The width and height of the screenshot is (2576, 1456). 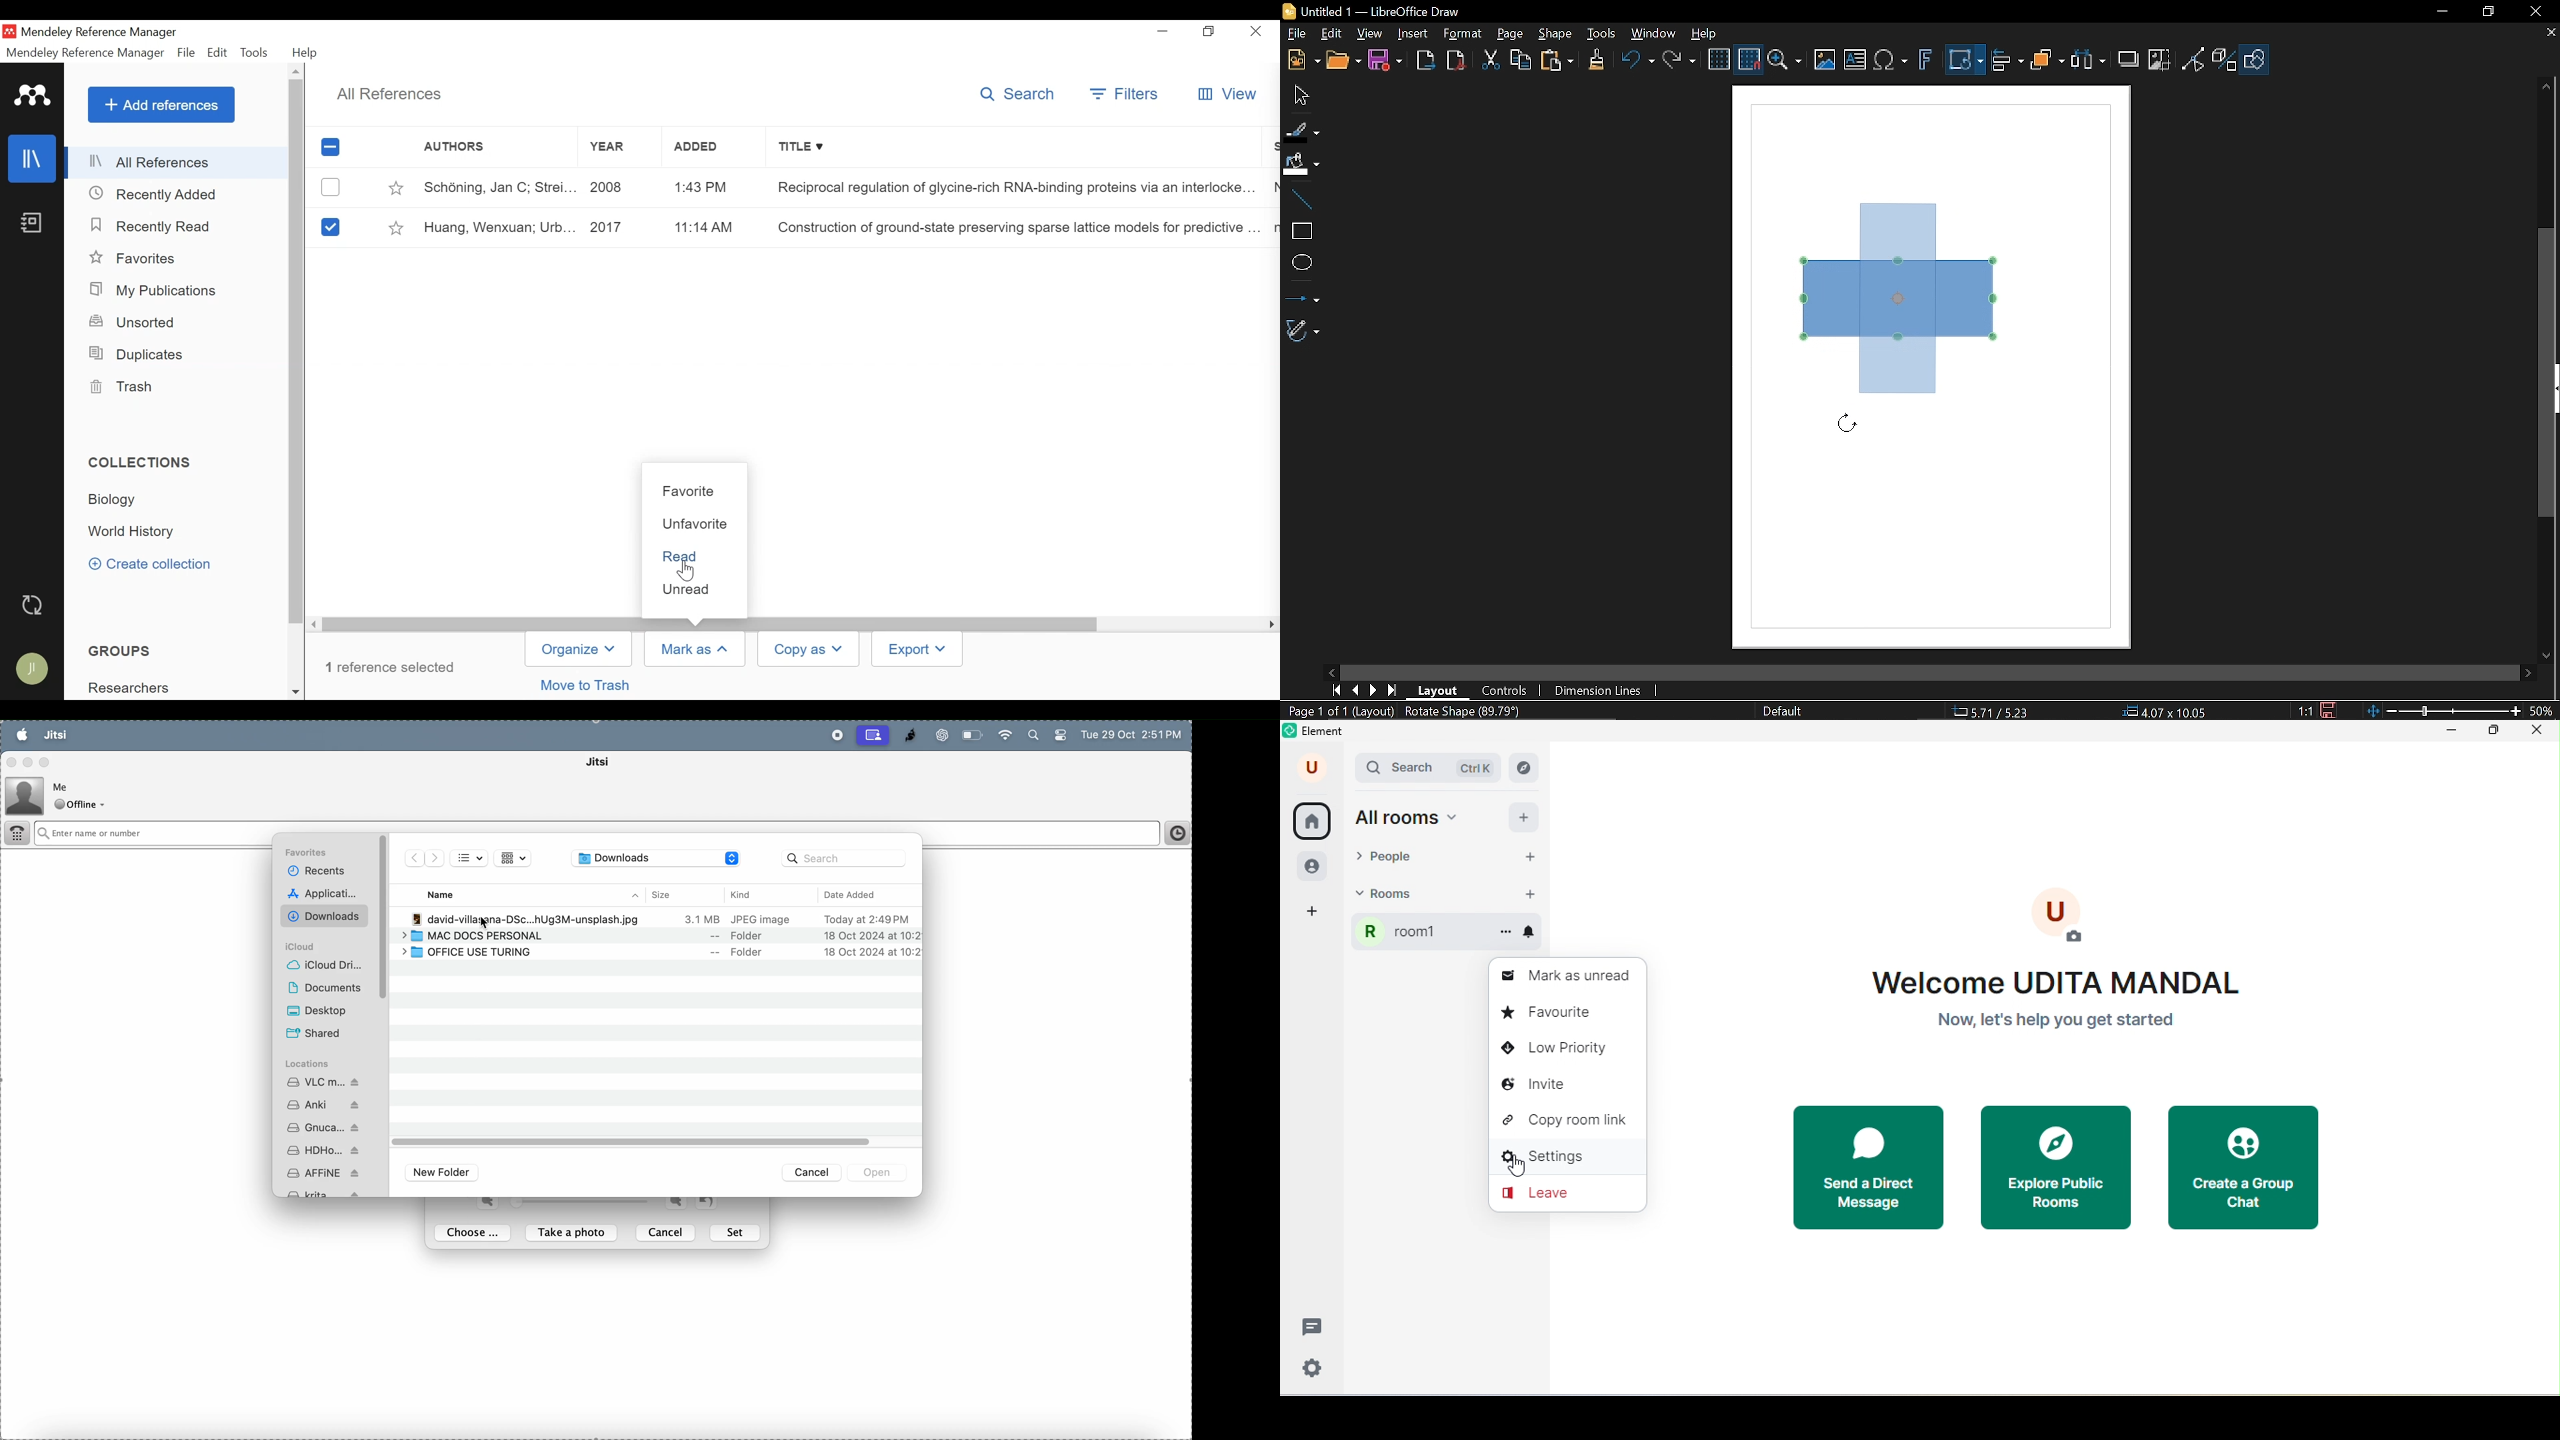 What do you see at coordinates (1297, 94) in the screenshot?
I see `Move` at bounding box center [1297, 94].